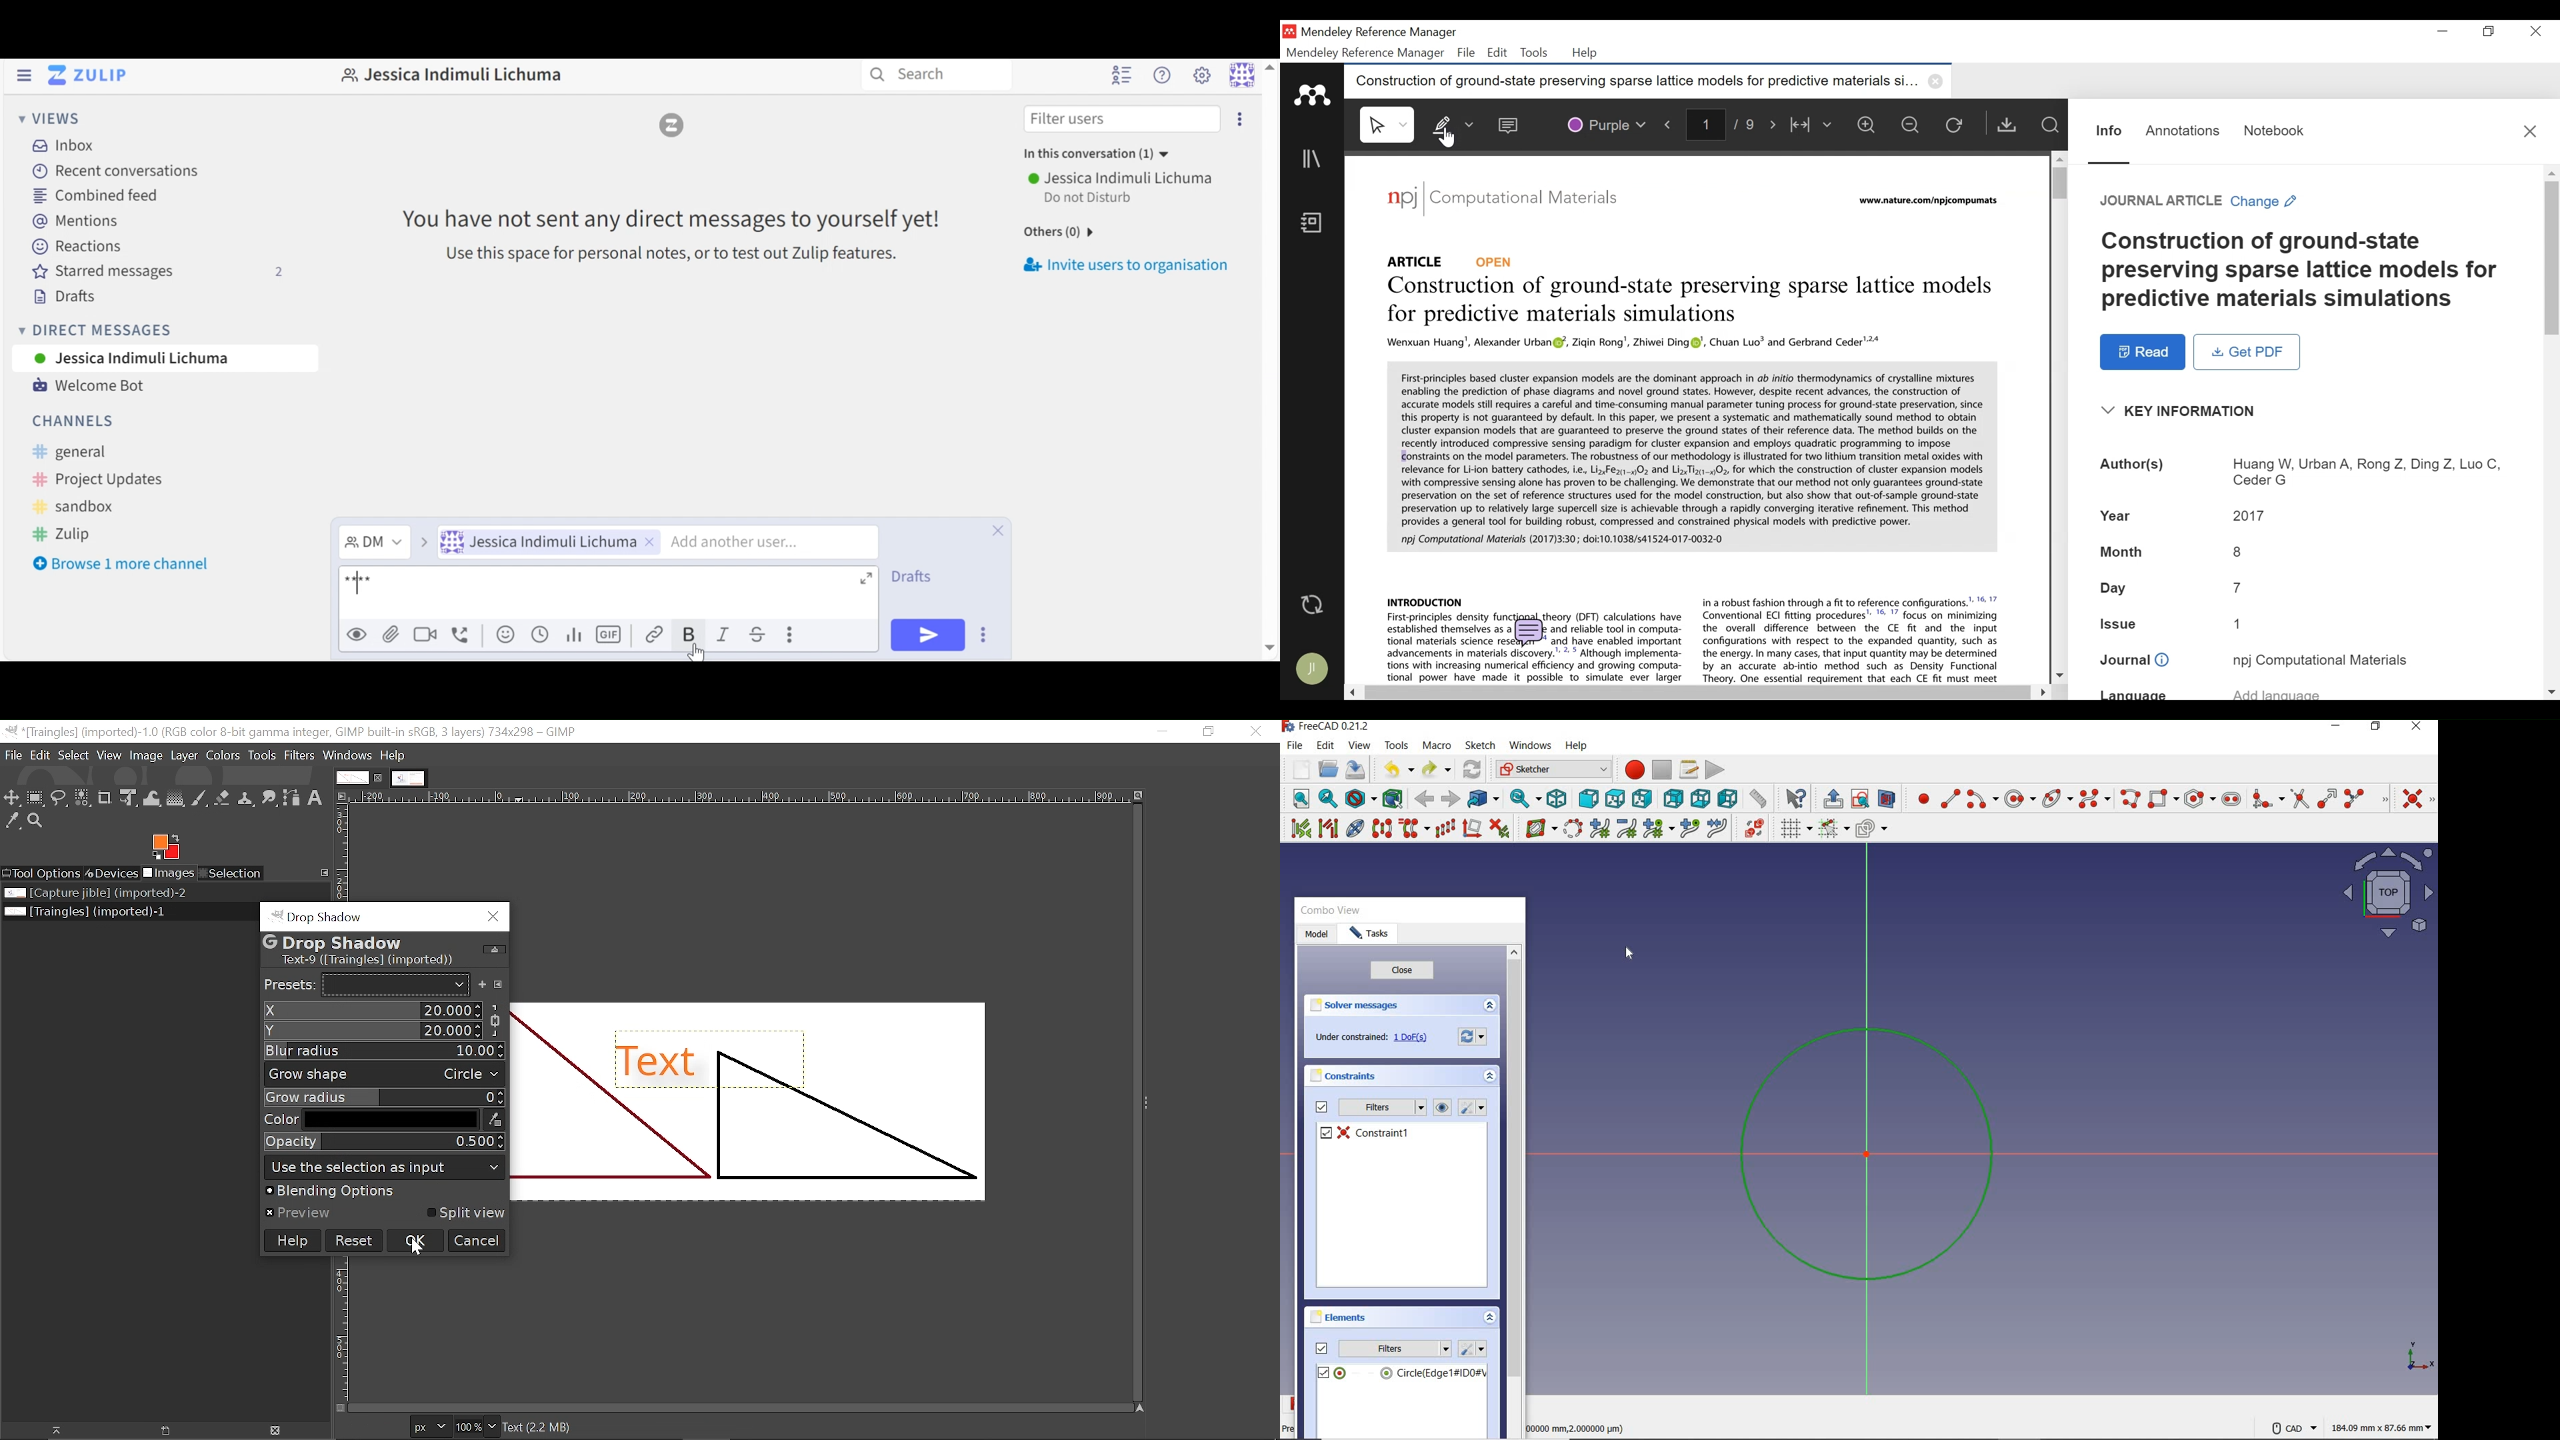  What do you see at coordinates (1096, 198) in the screenshot?
I see `do not disturb` at bounding box center [1096, 198].